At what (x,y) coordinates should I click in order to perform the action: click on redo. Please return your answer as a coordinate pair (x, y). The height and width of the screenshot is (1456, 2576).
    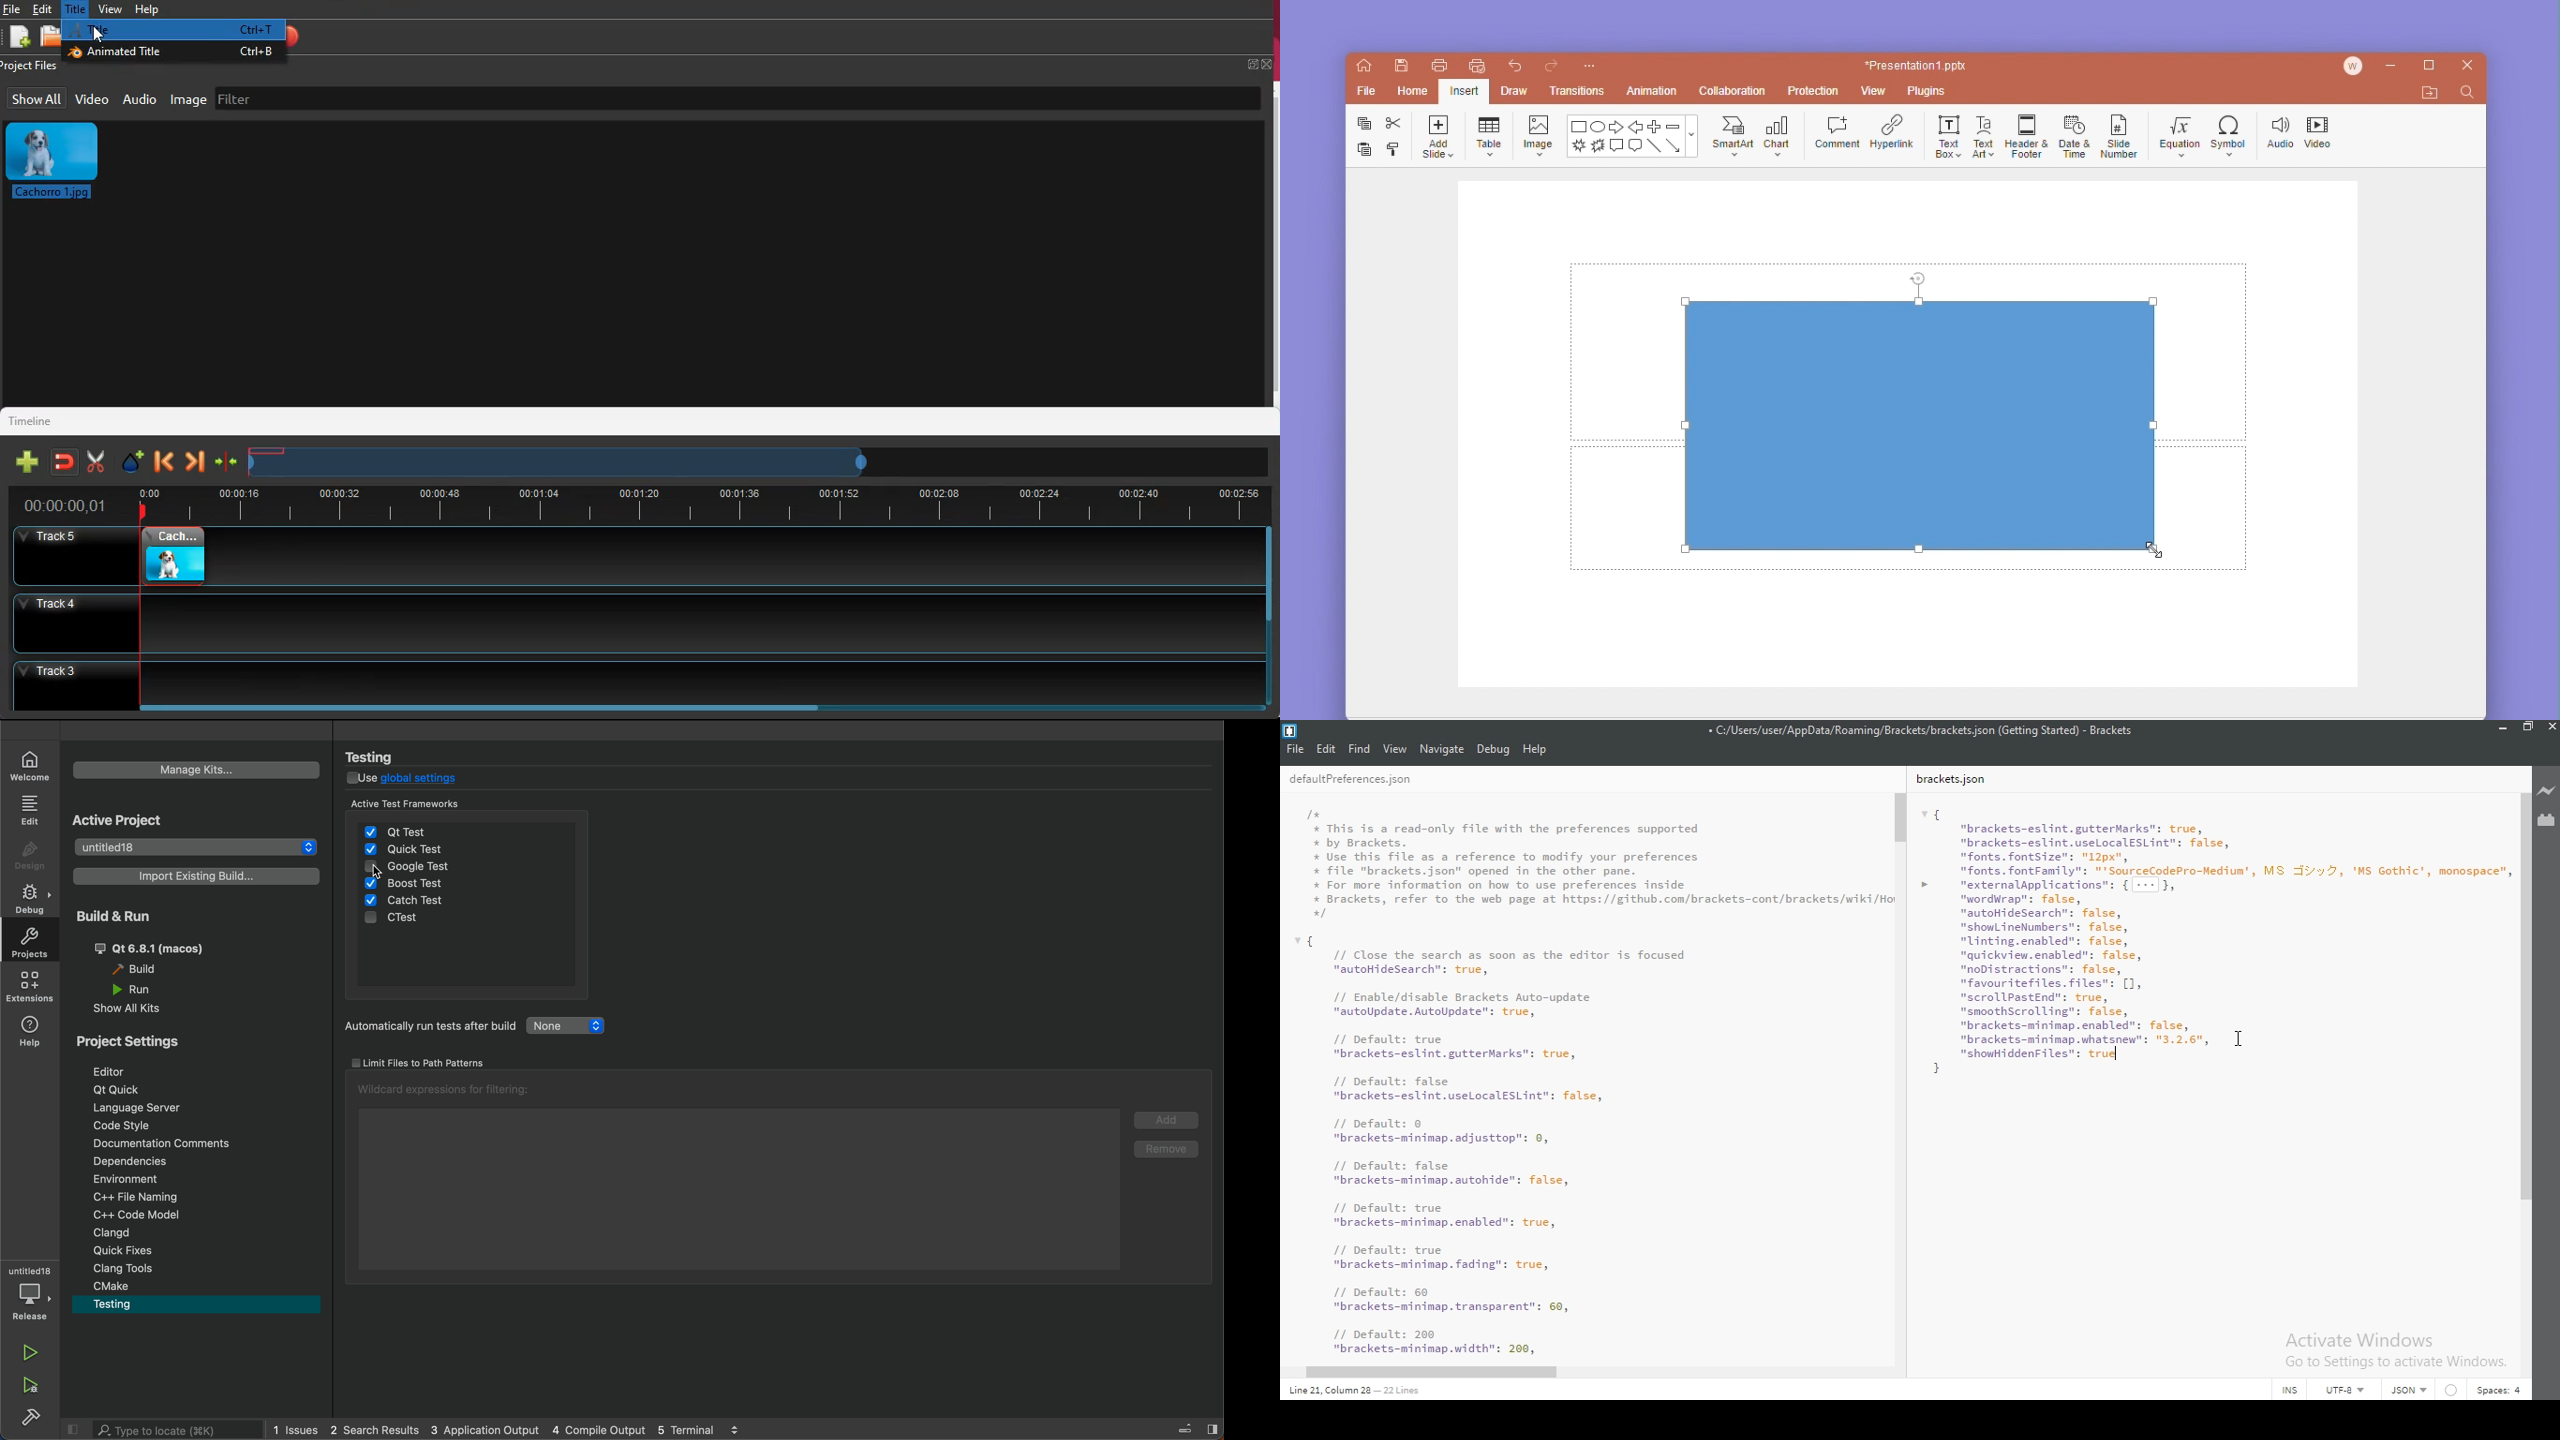
    Looking at the image, I should click on (1552, 65).